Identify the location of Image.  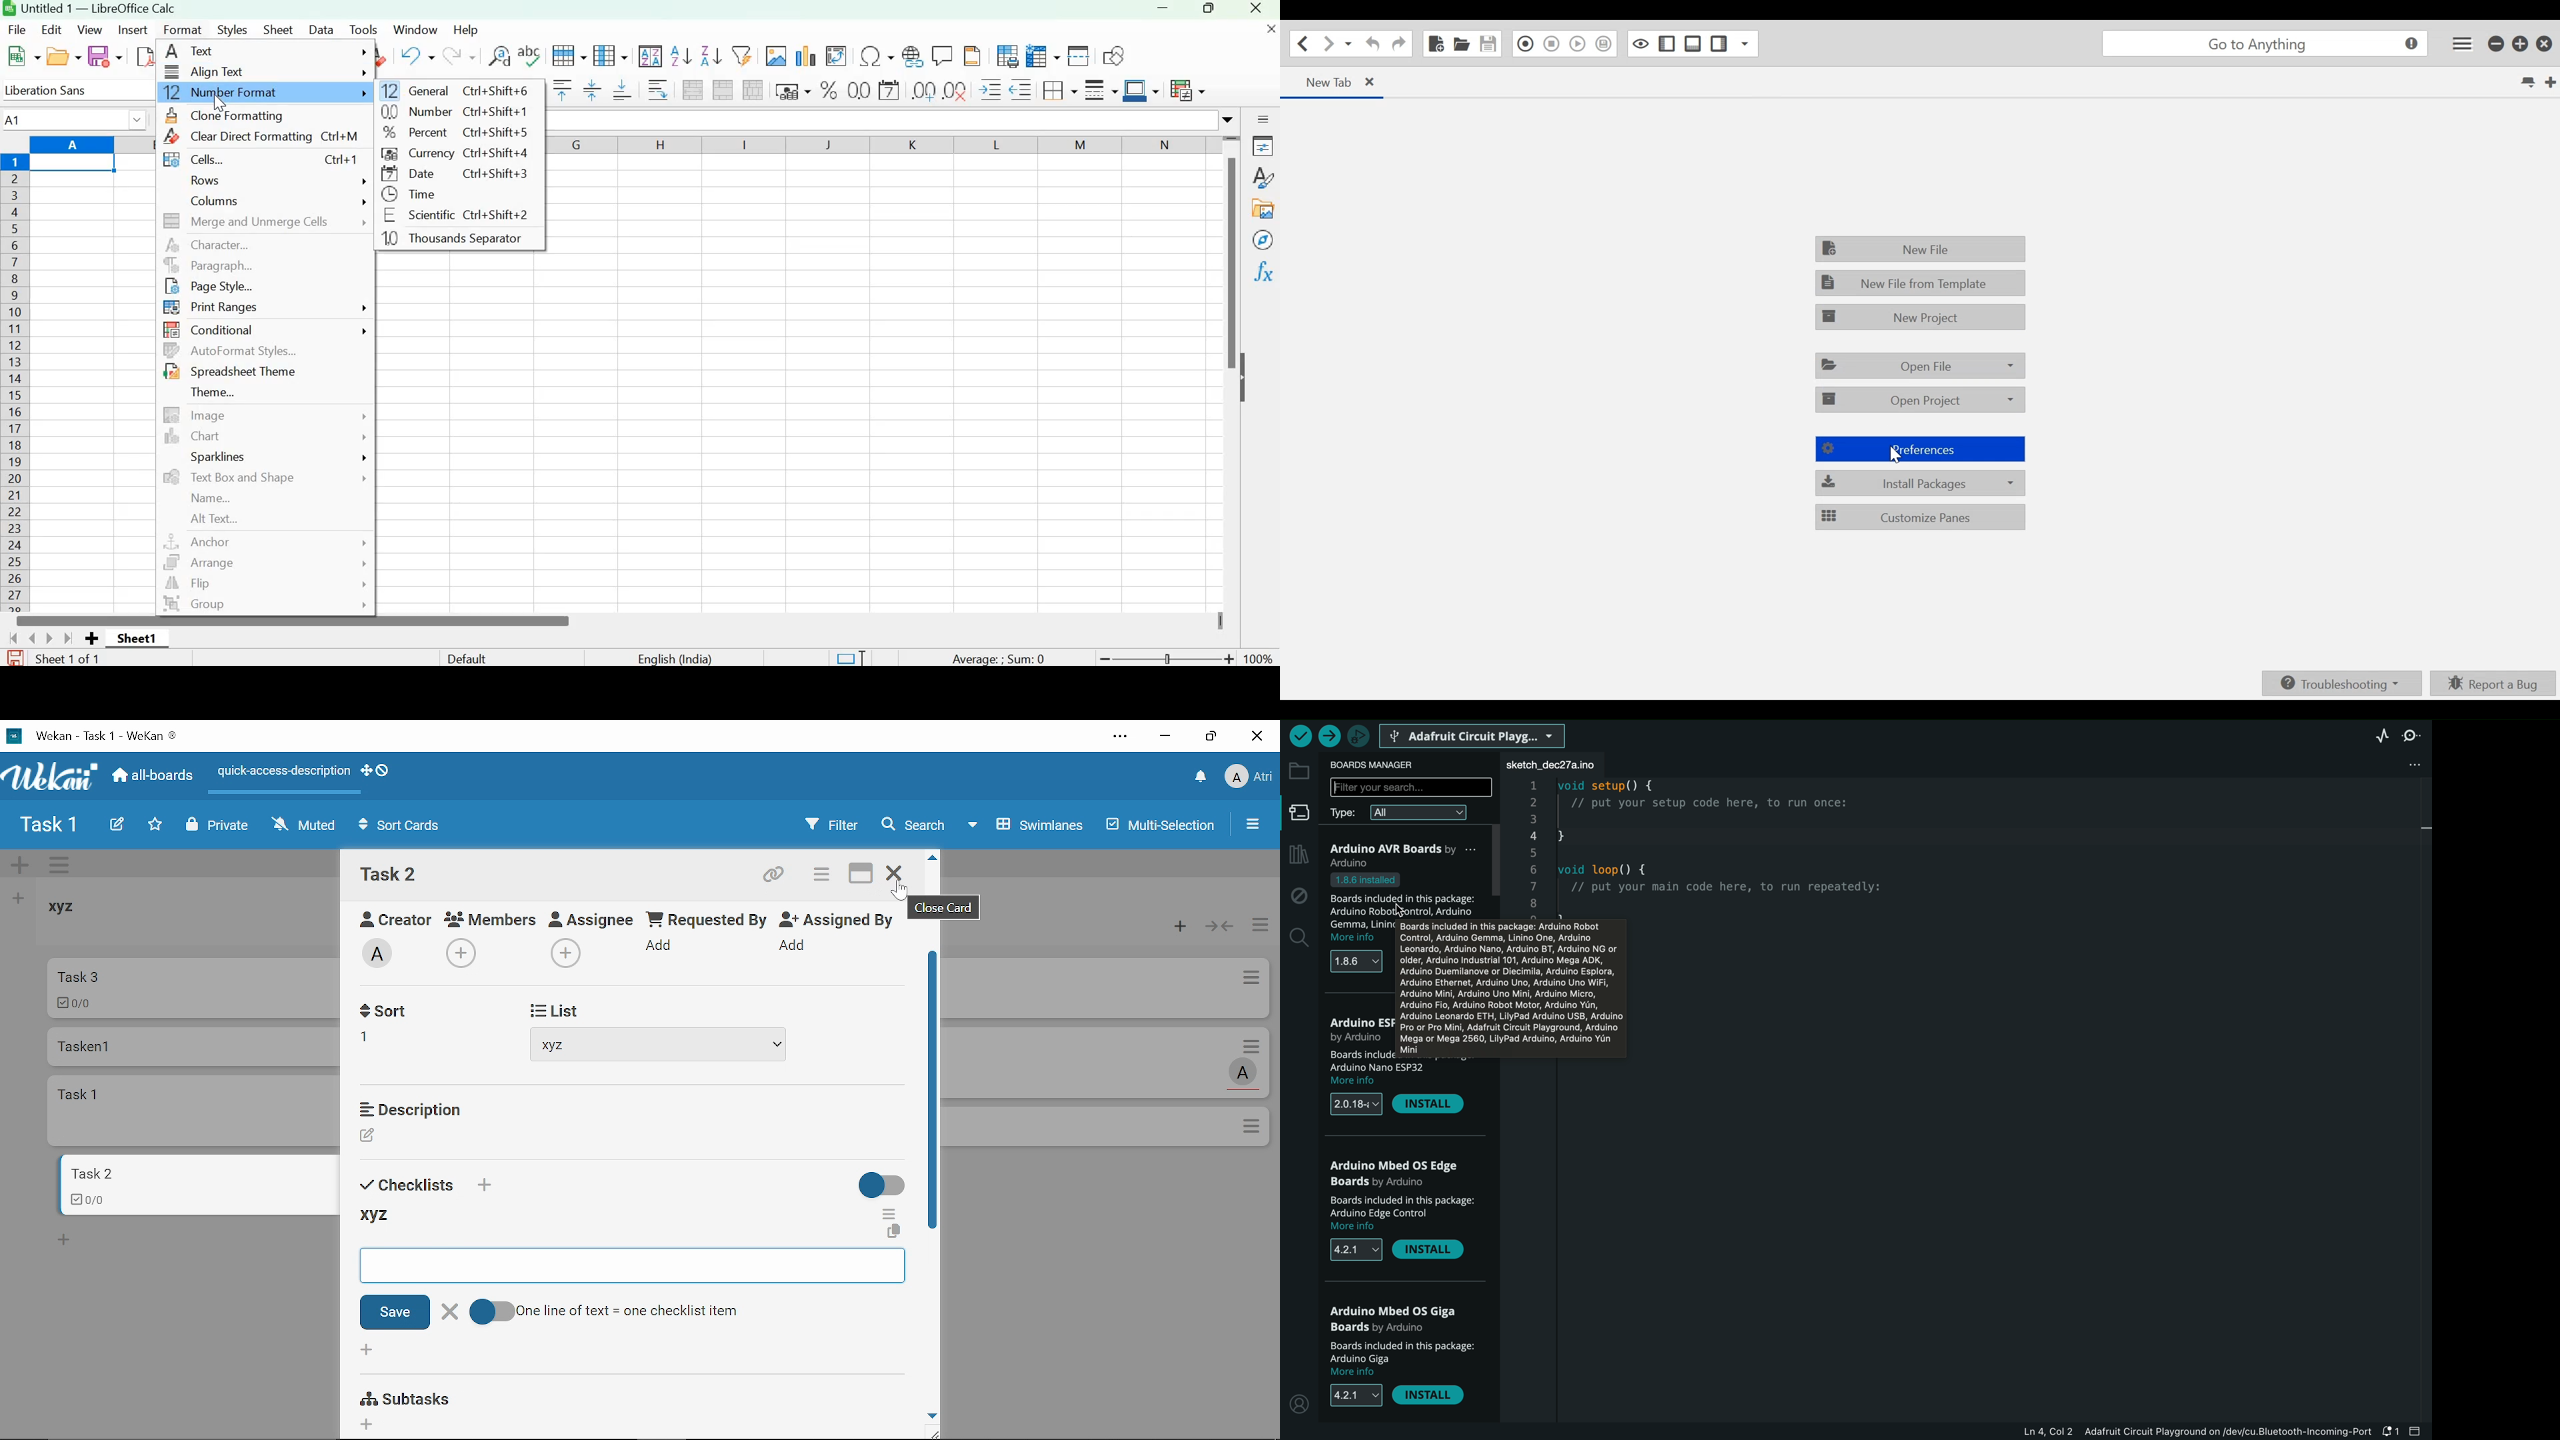
(197, 415).